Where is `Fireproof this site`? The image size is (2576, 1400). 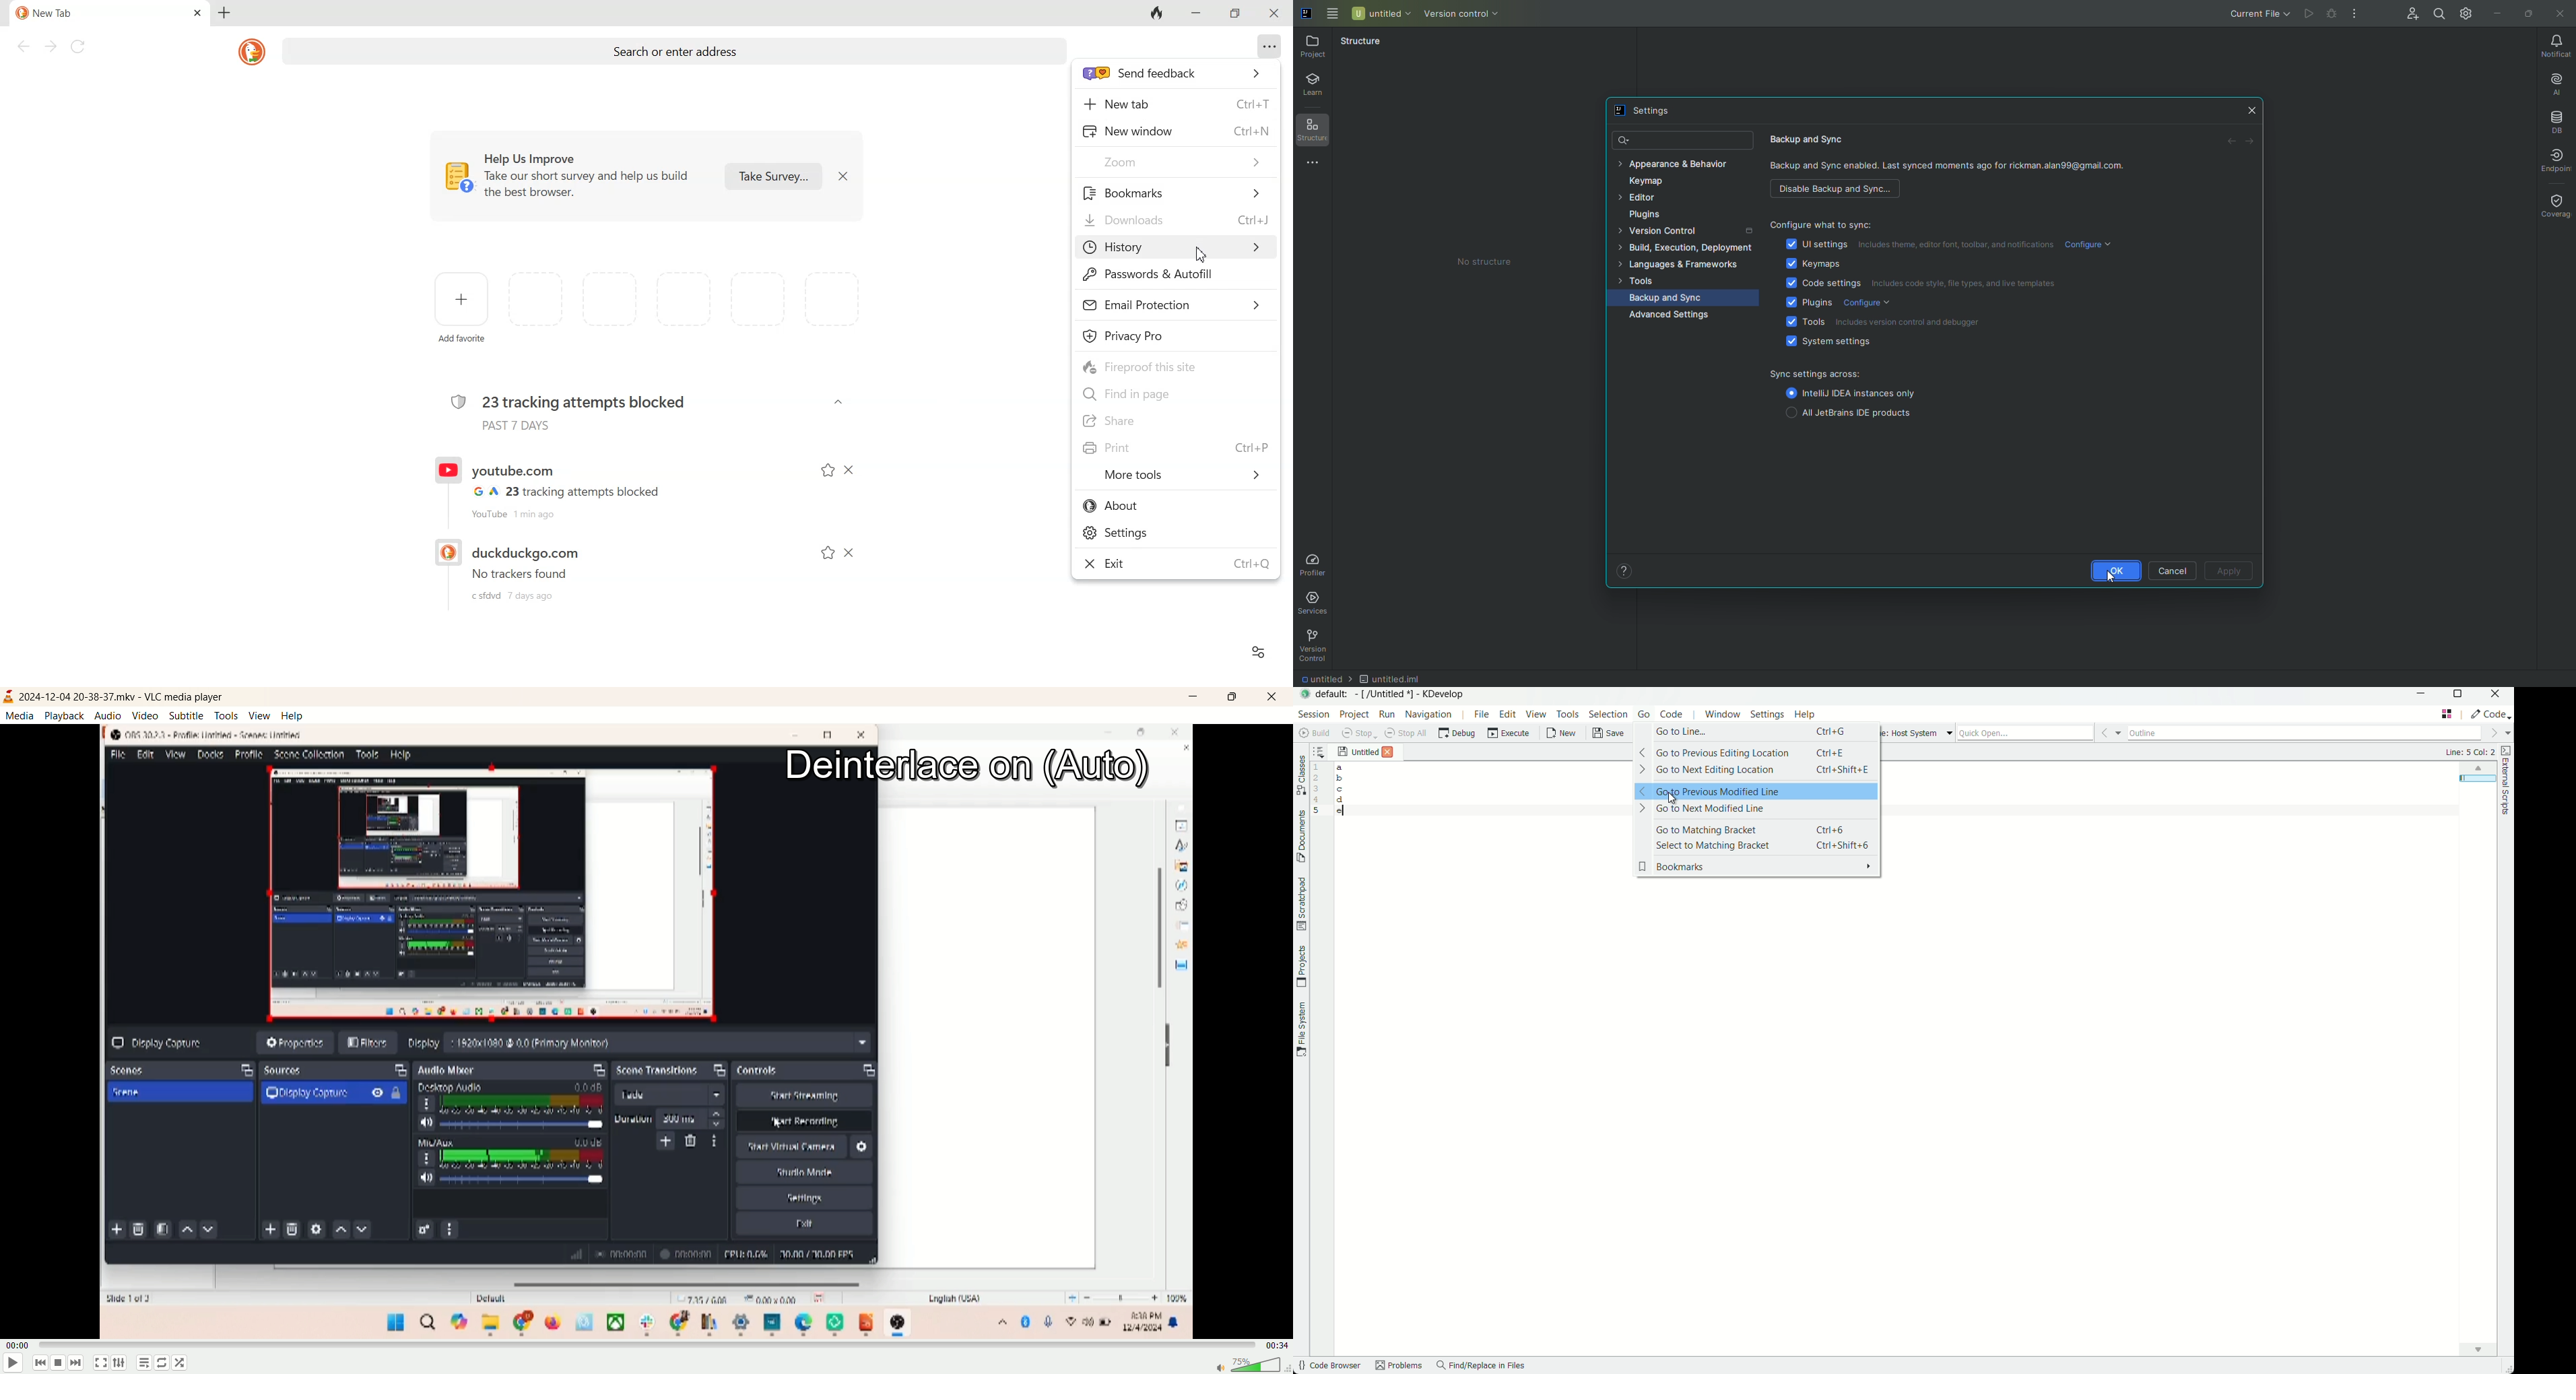 Fireproof this site is located at coordinates (1177, 366).